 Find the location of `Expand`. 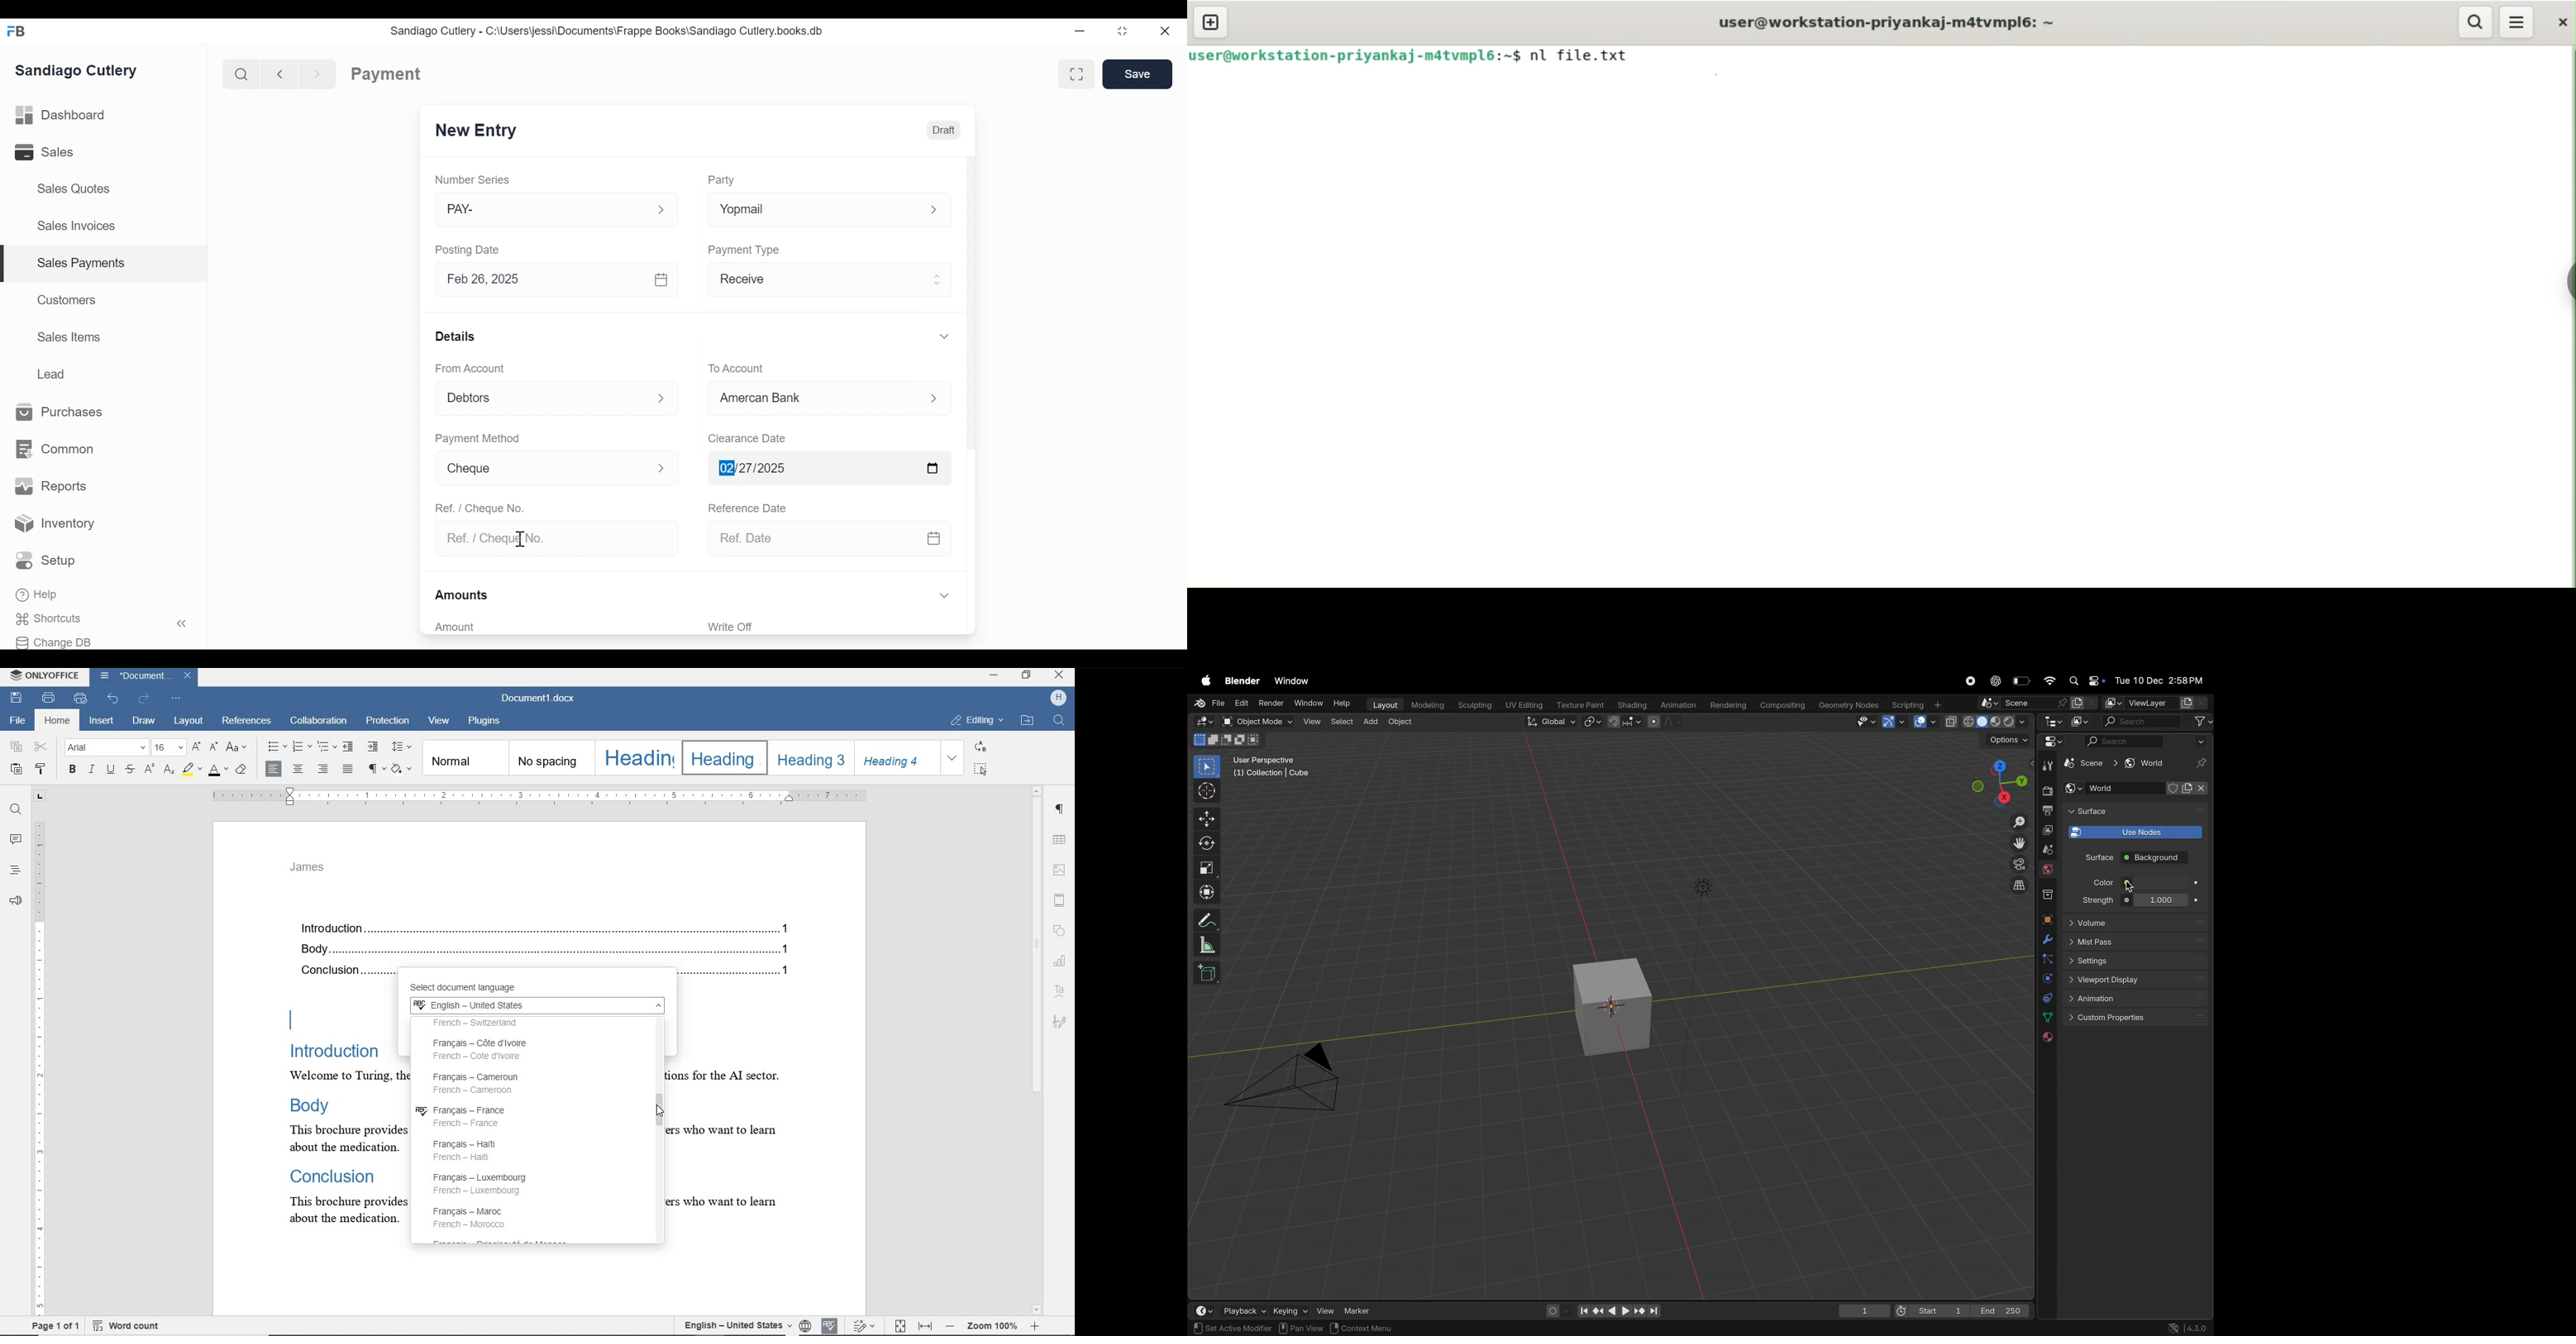

Expand is located at coordinates (661, 210).